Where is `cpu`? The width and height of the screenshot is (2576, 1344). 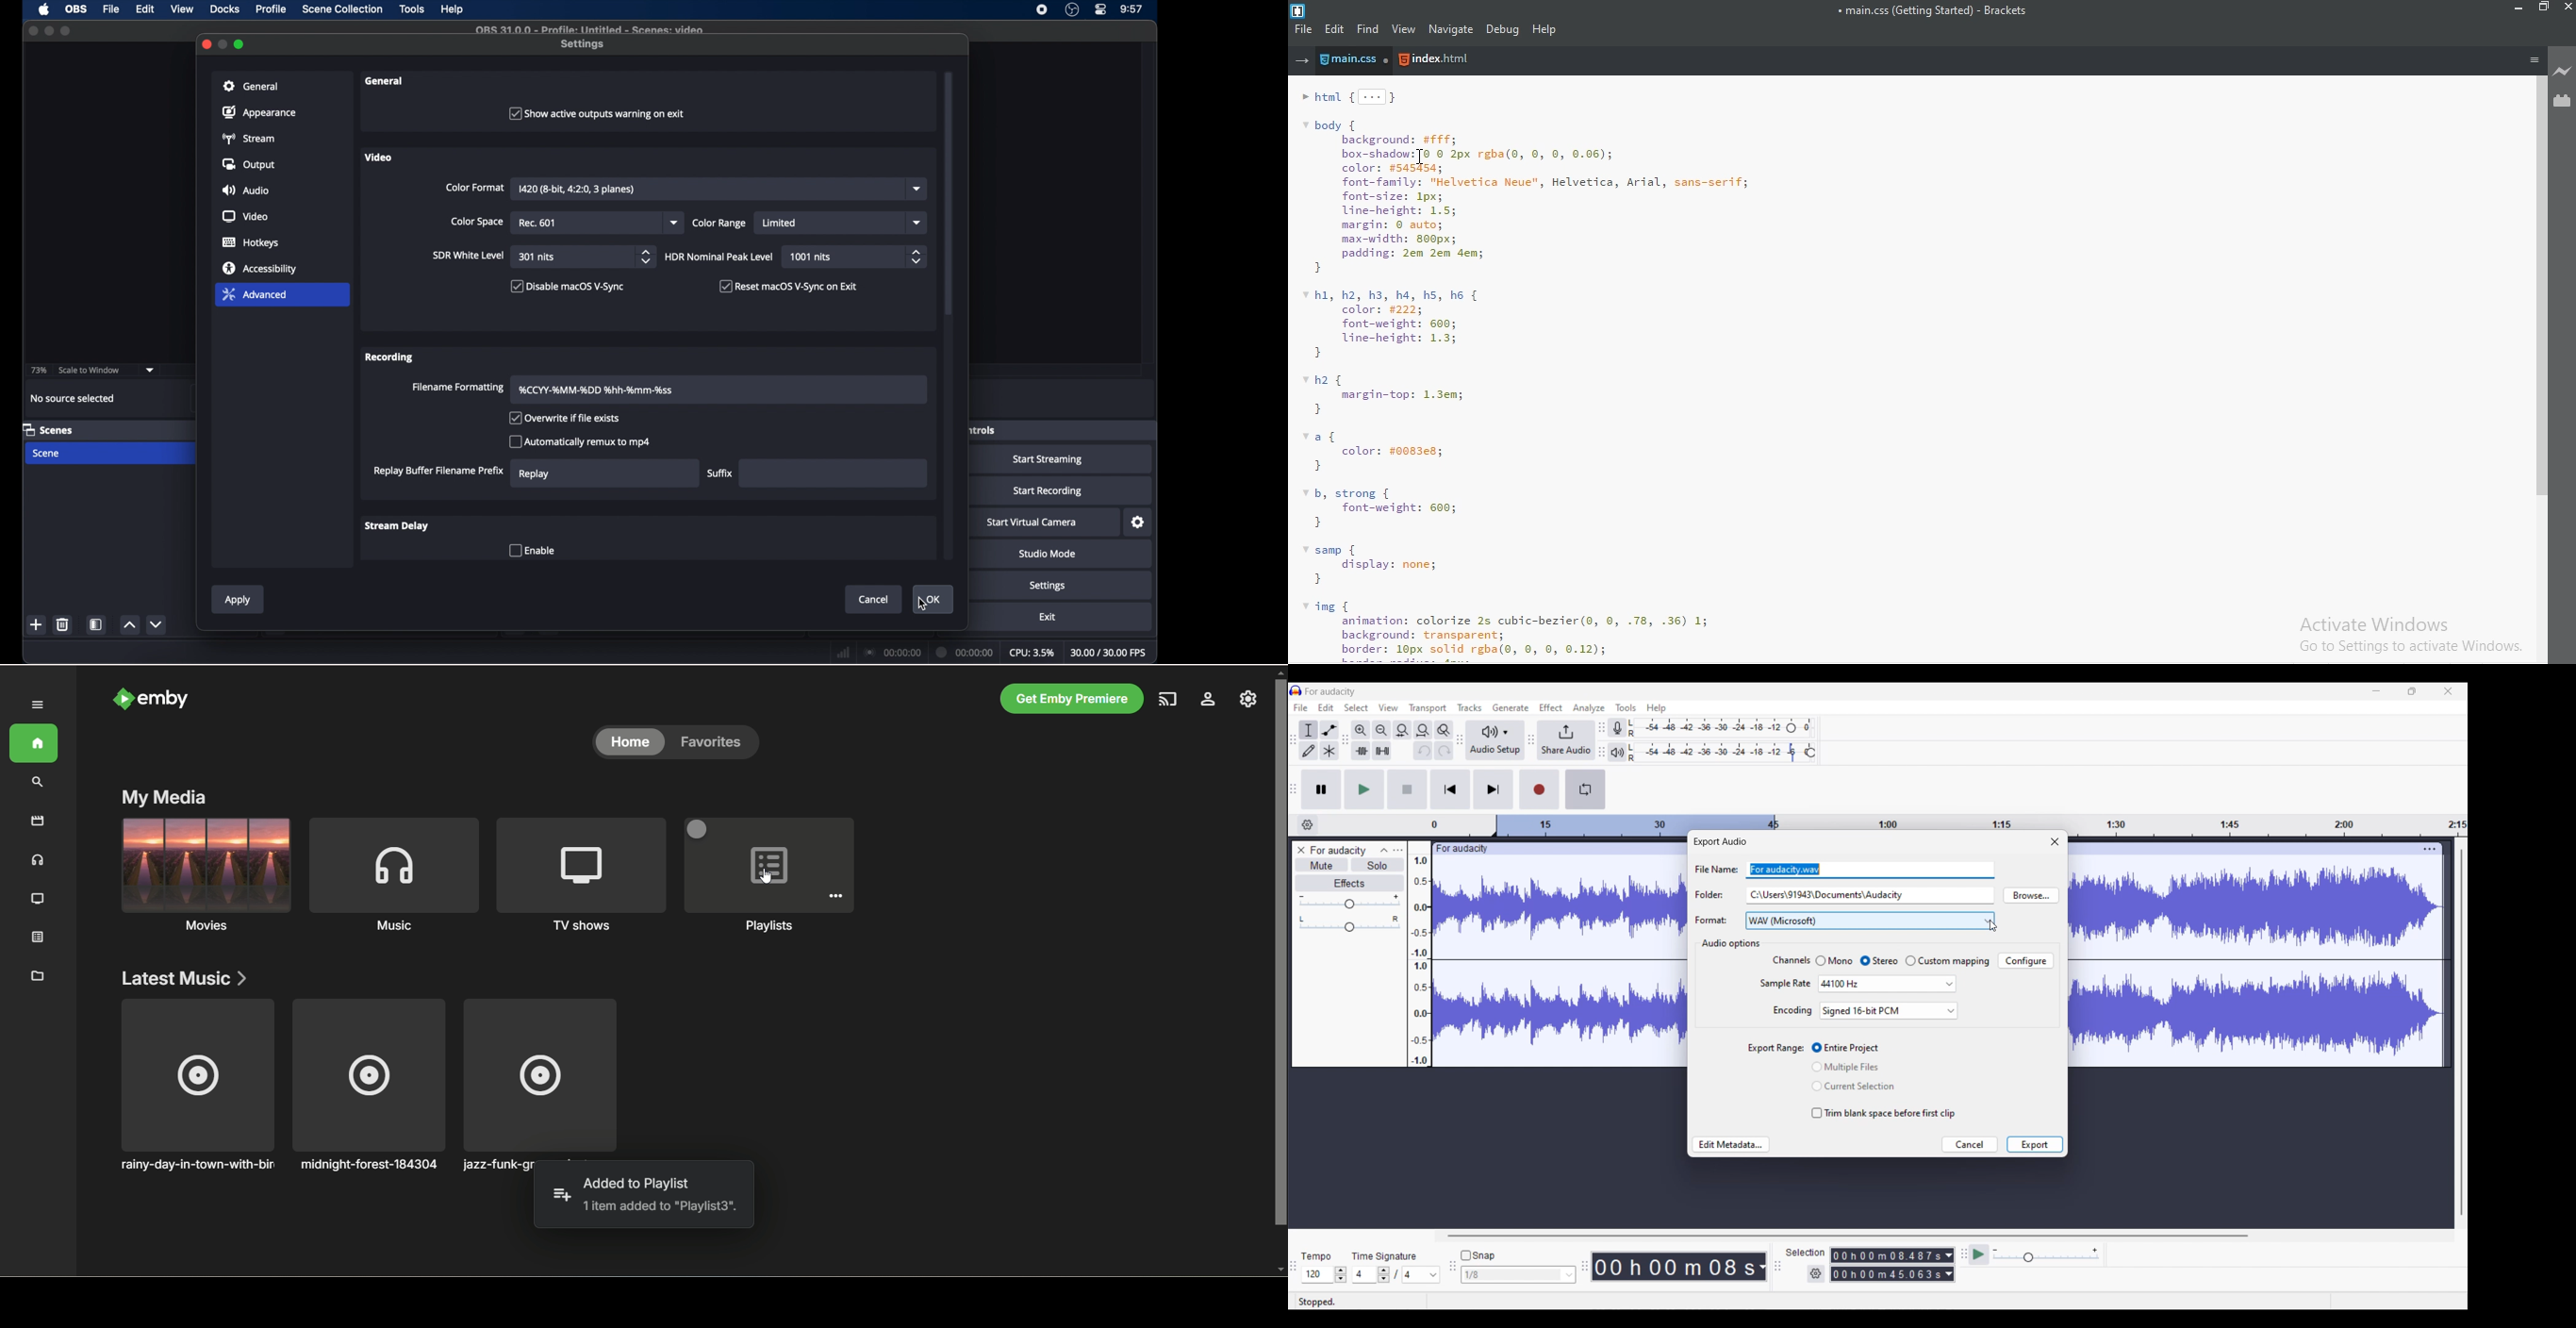
cpu is located at coordinates (1032, 652).